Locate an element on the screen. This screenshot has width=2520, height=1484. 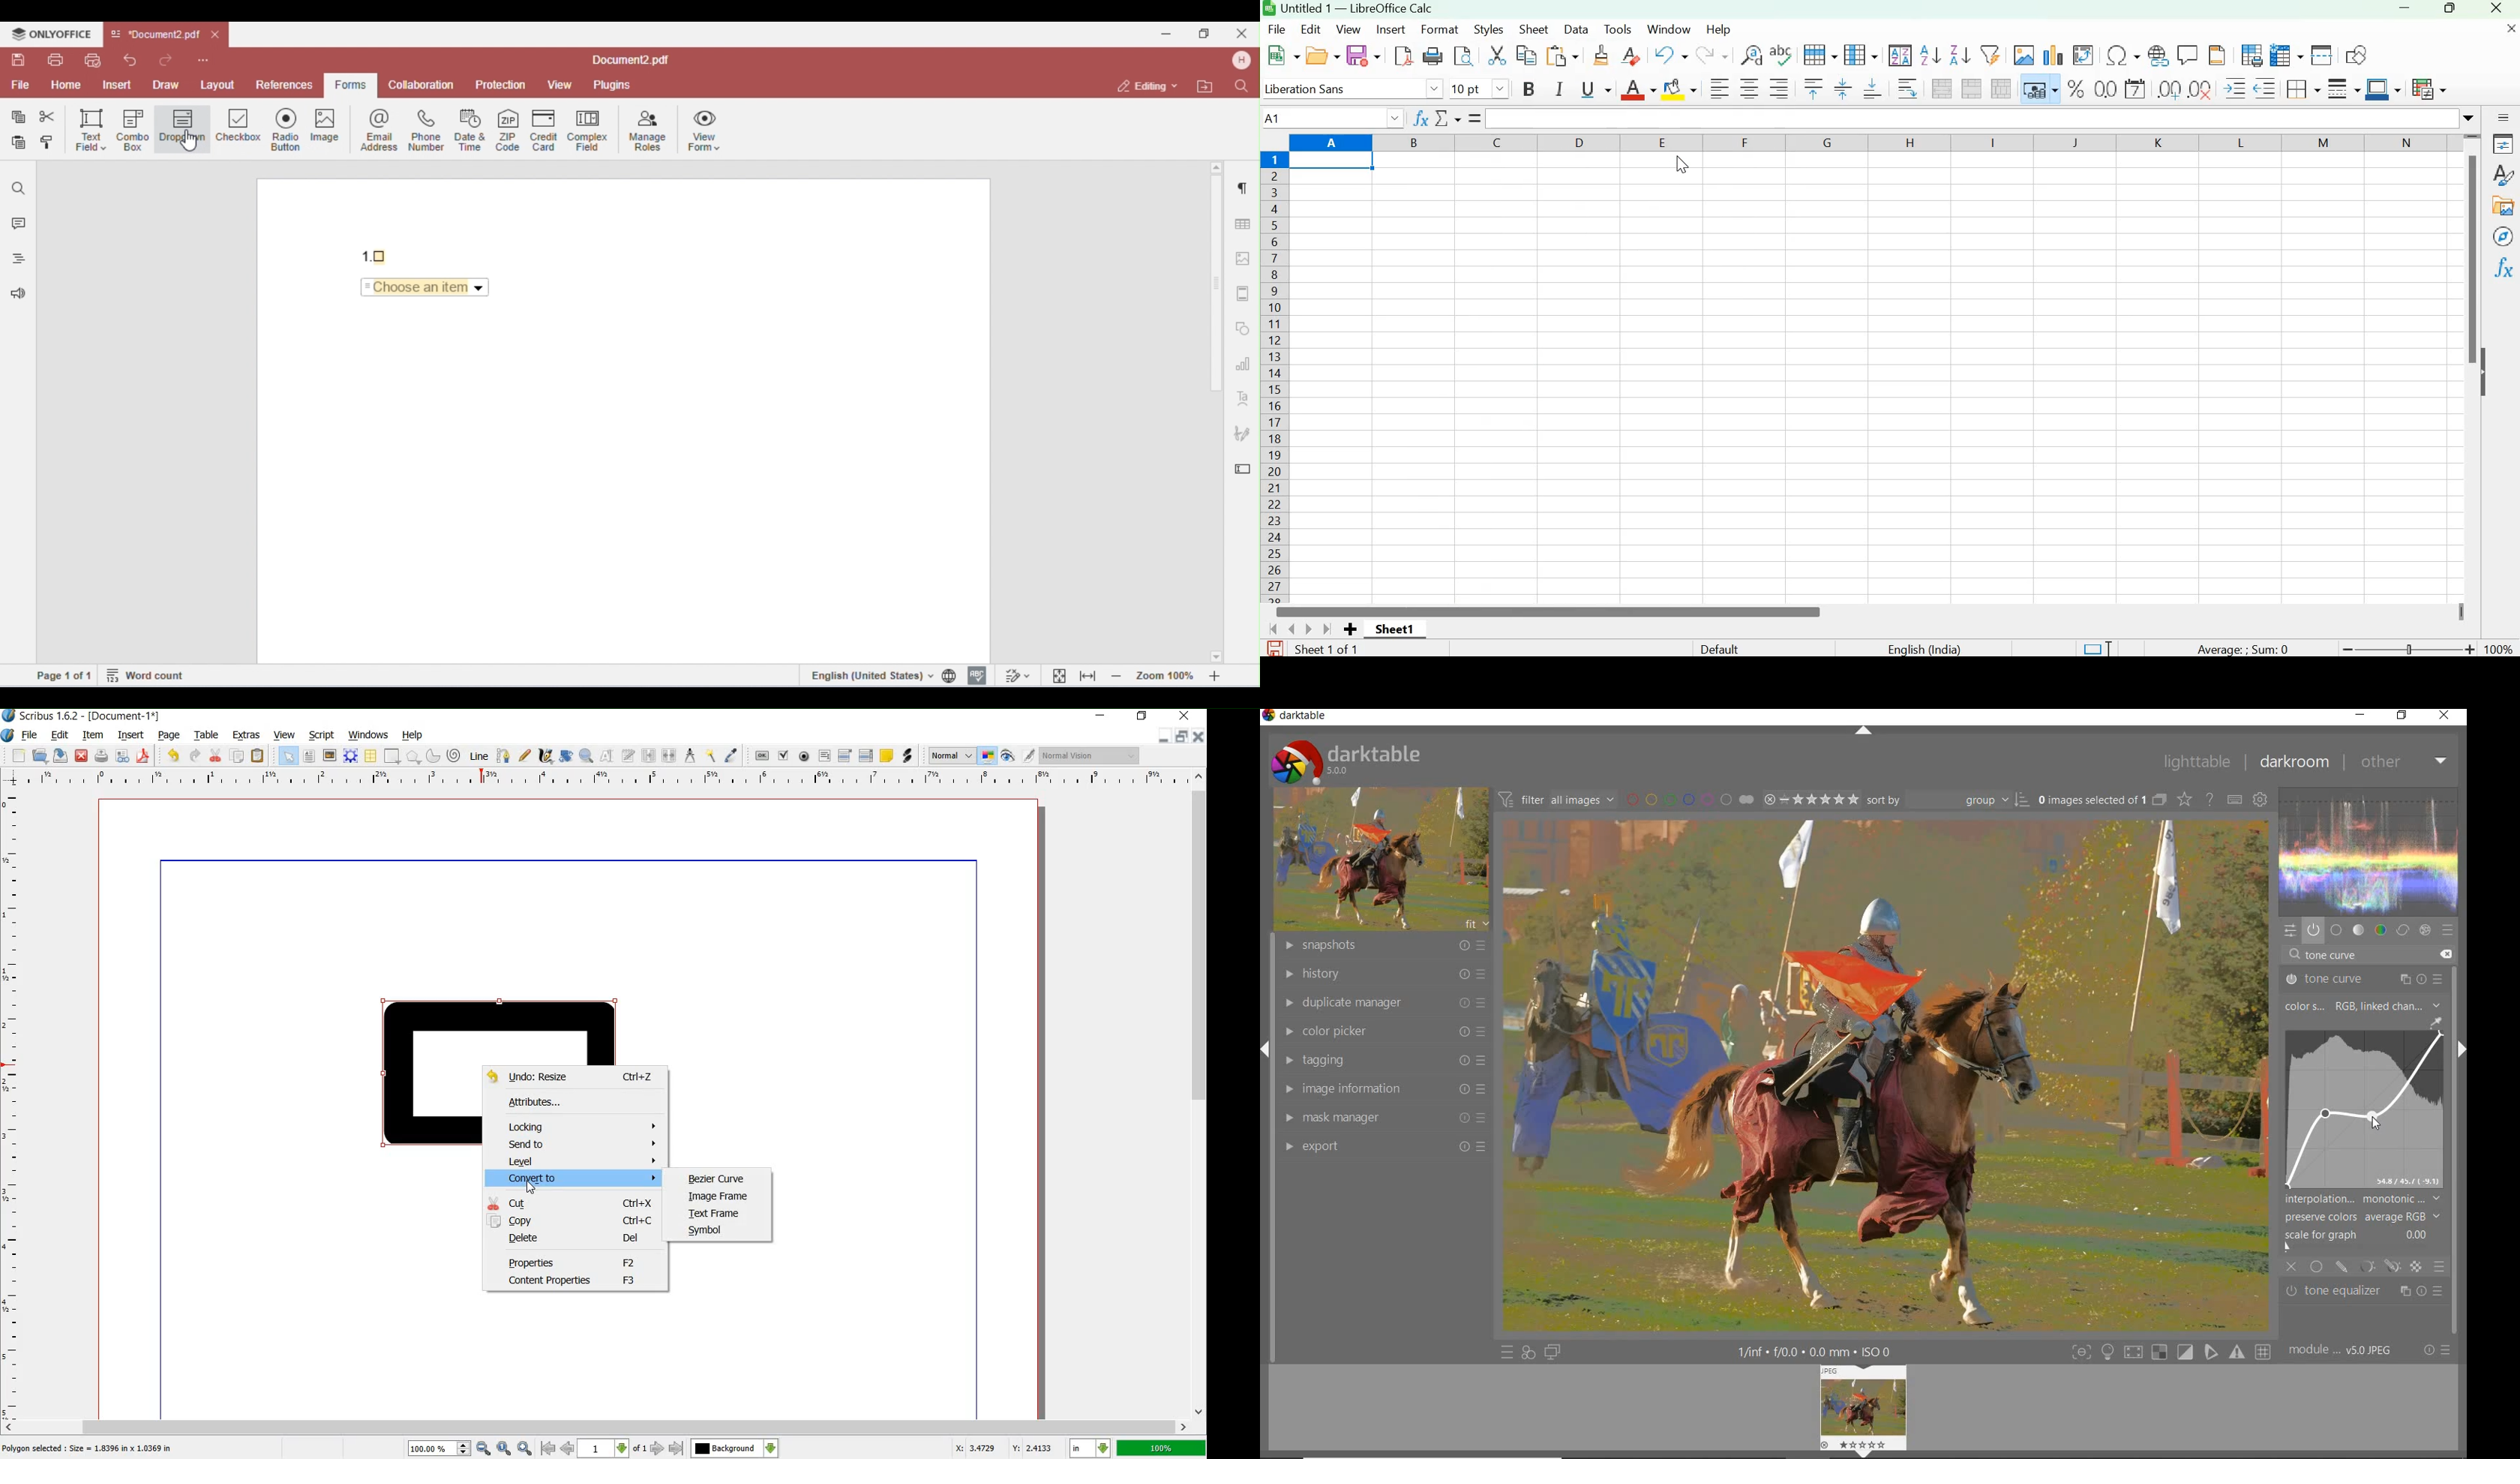
Define print area is located at coordinates (2249, 55).